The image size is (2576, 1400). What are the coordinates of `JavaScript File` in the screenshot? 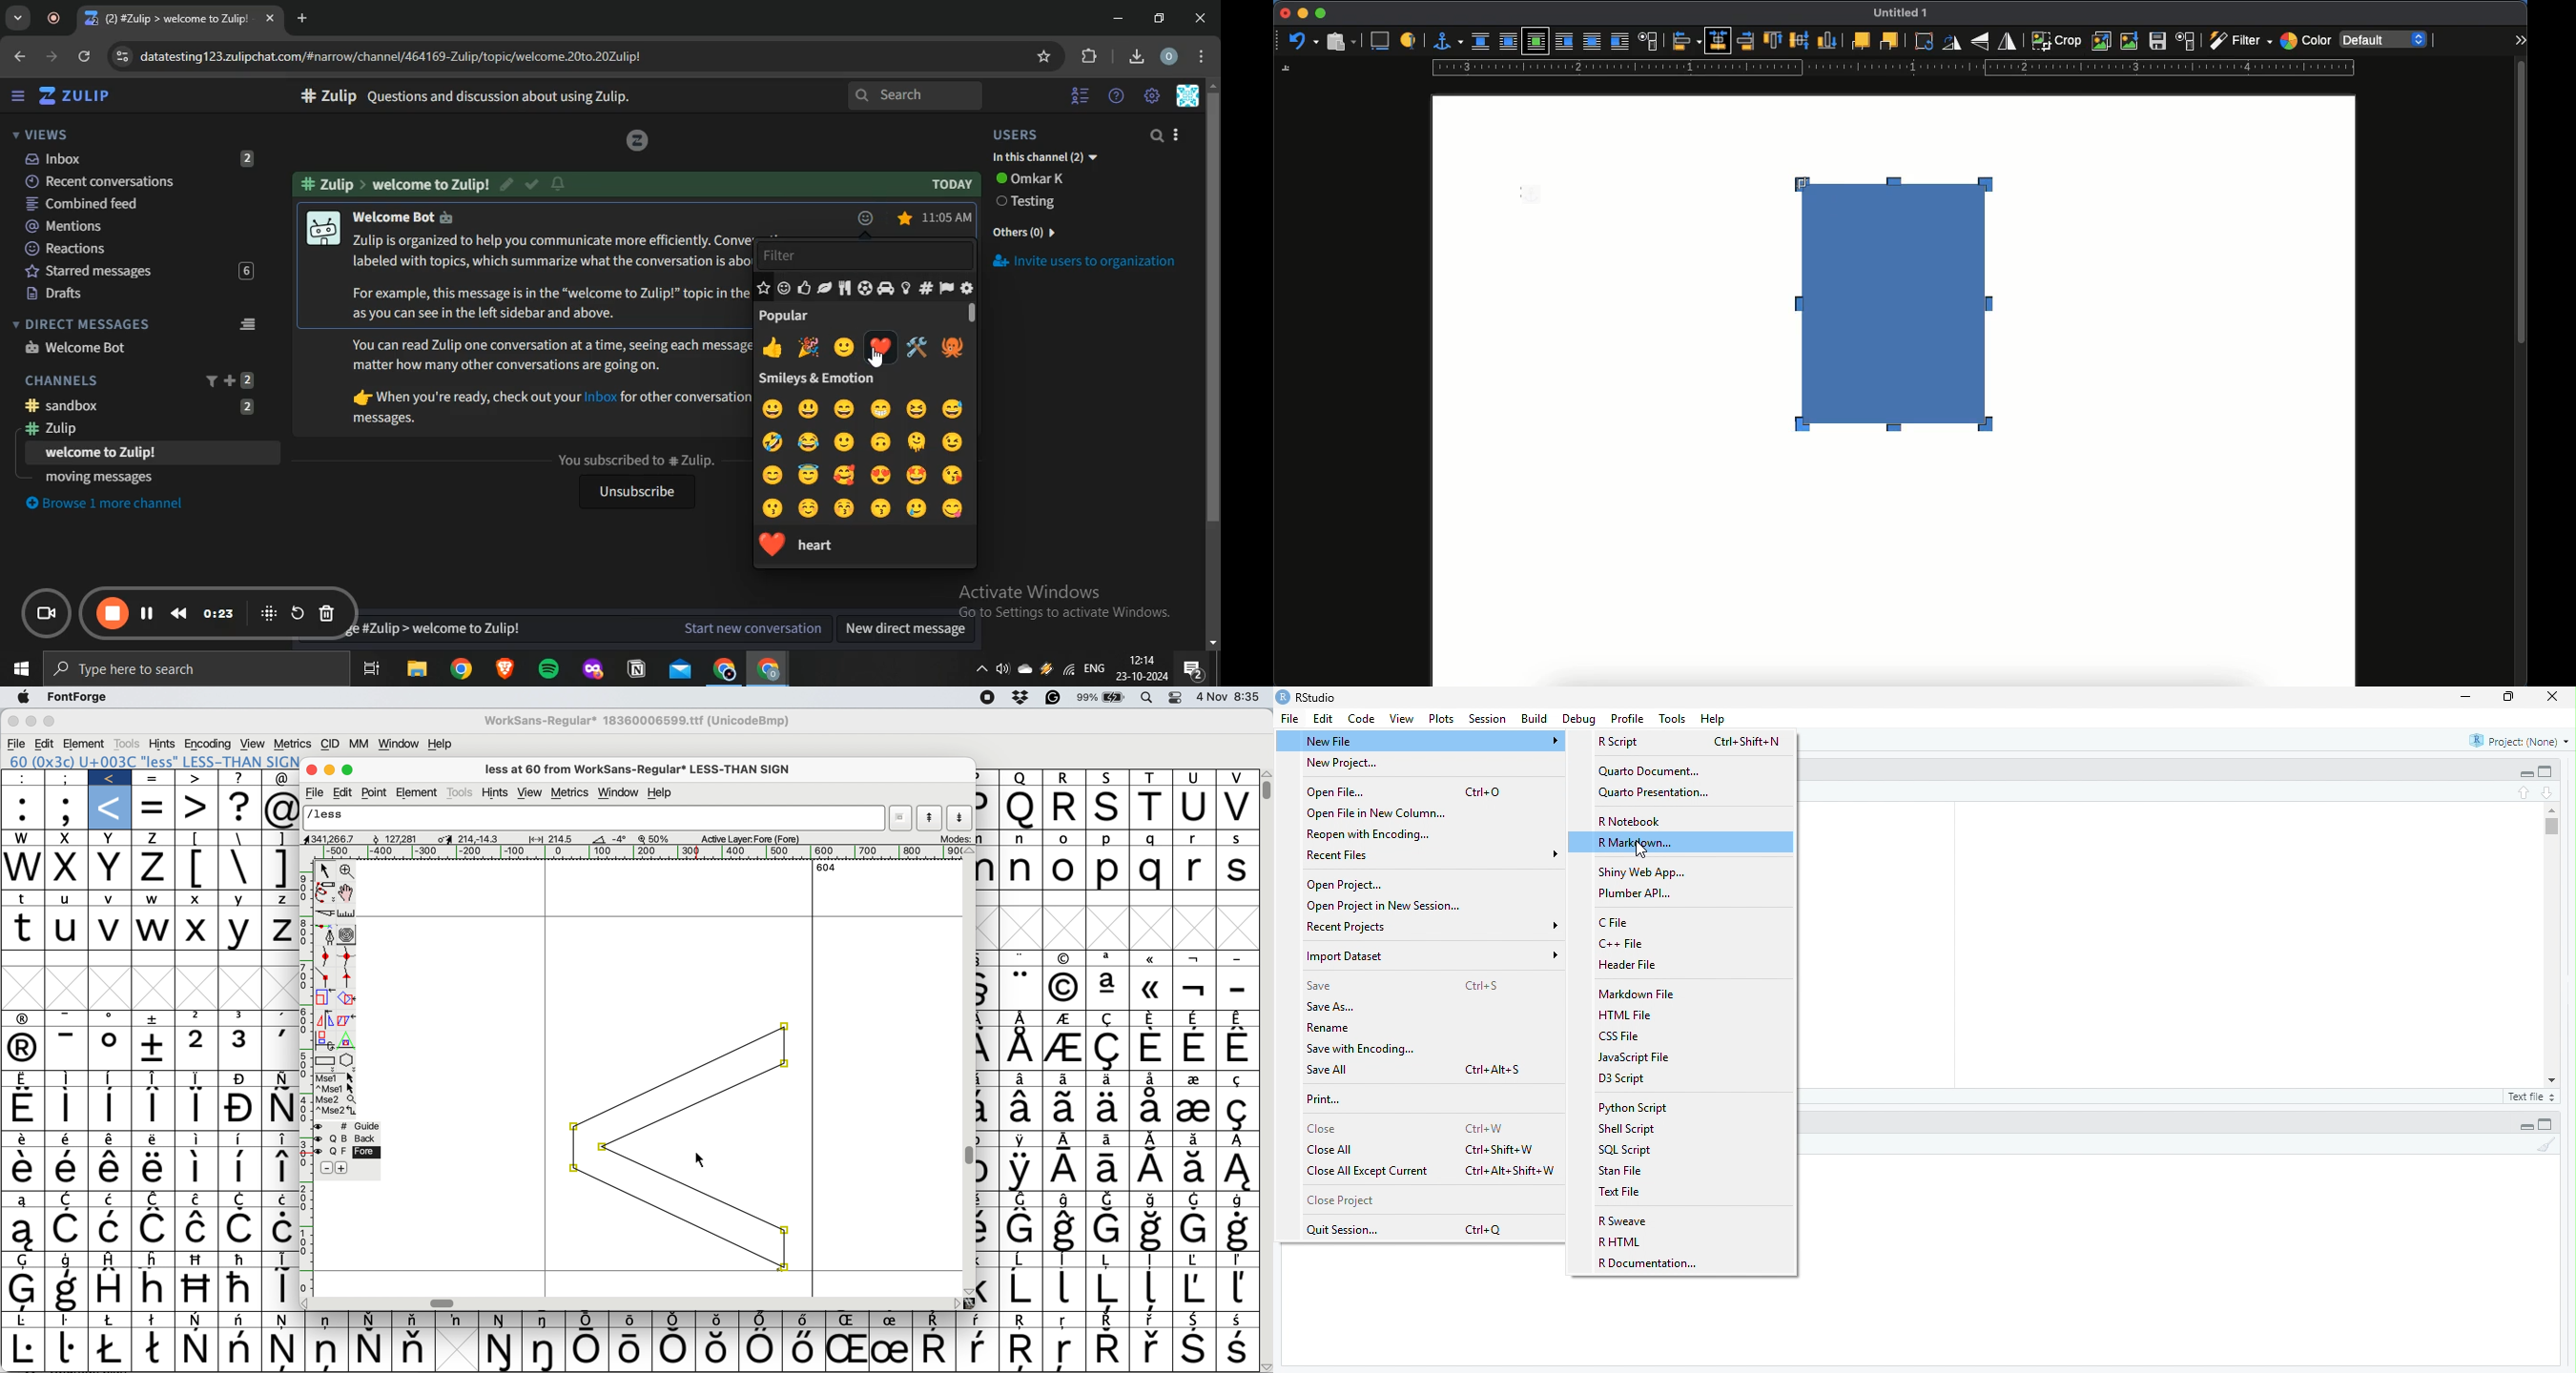 It's located at (1636, 1057).